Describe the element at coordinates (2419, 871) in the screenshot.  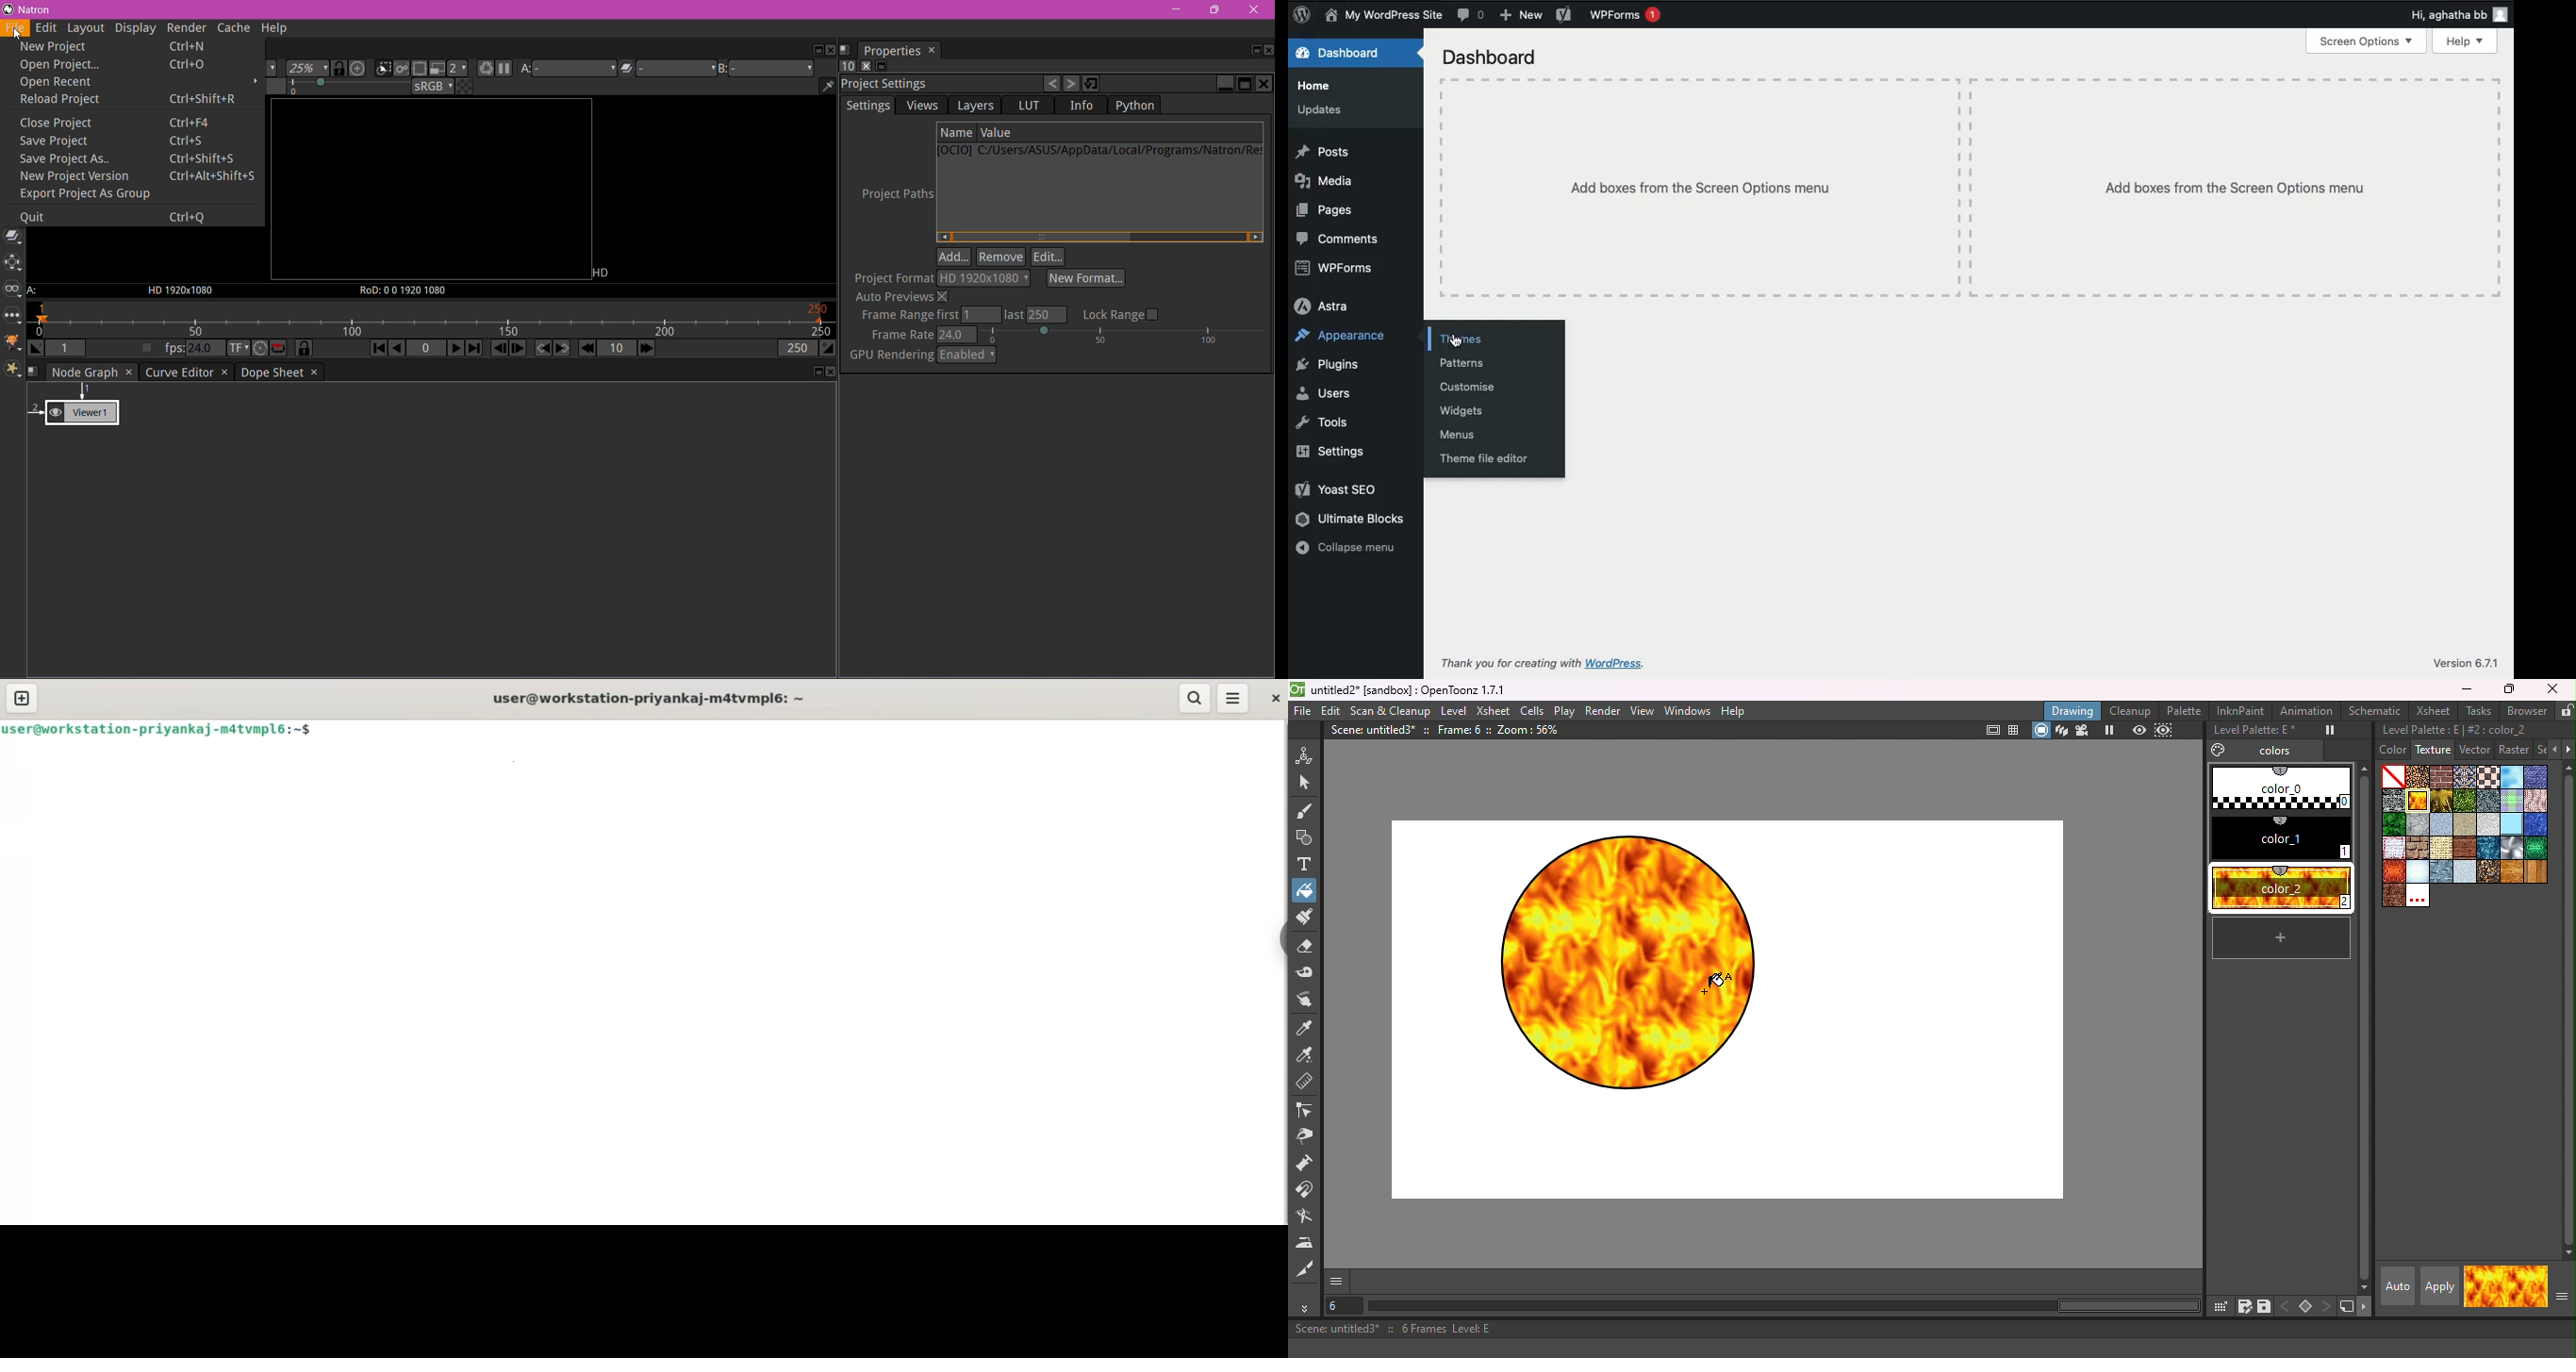
I see `snow.bmp` at that location.